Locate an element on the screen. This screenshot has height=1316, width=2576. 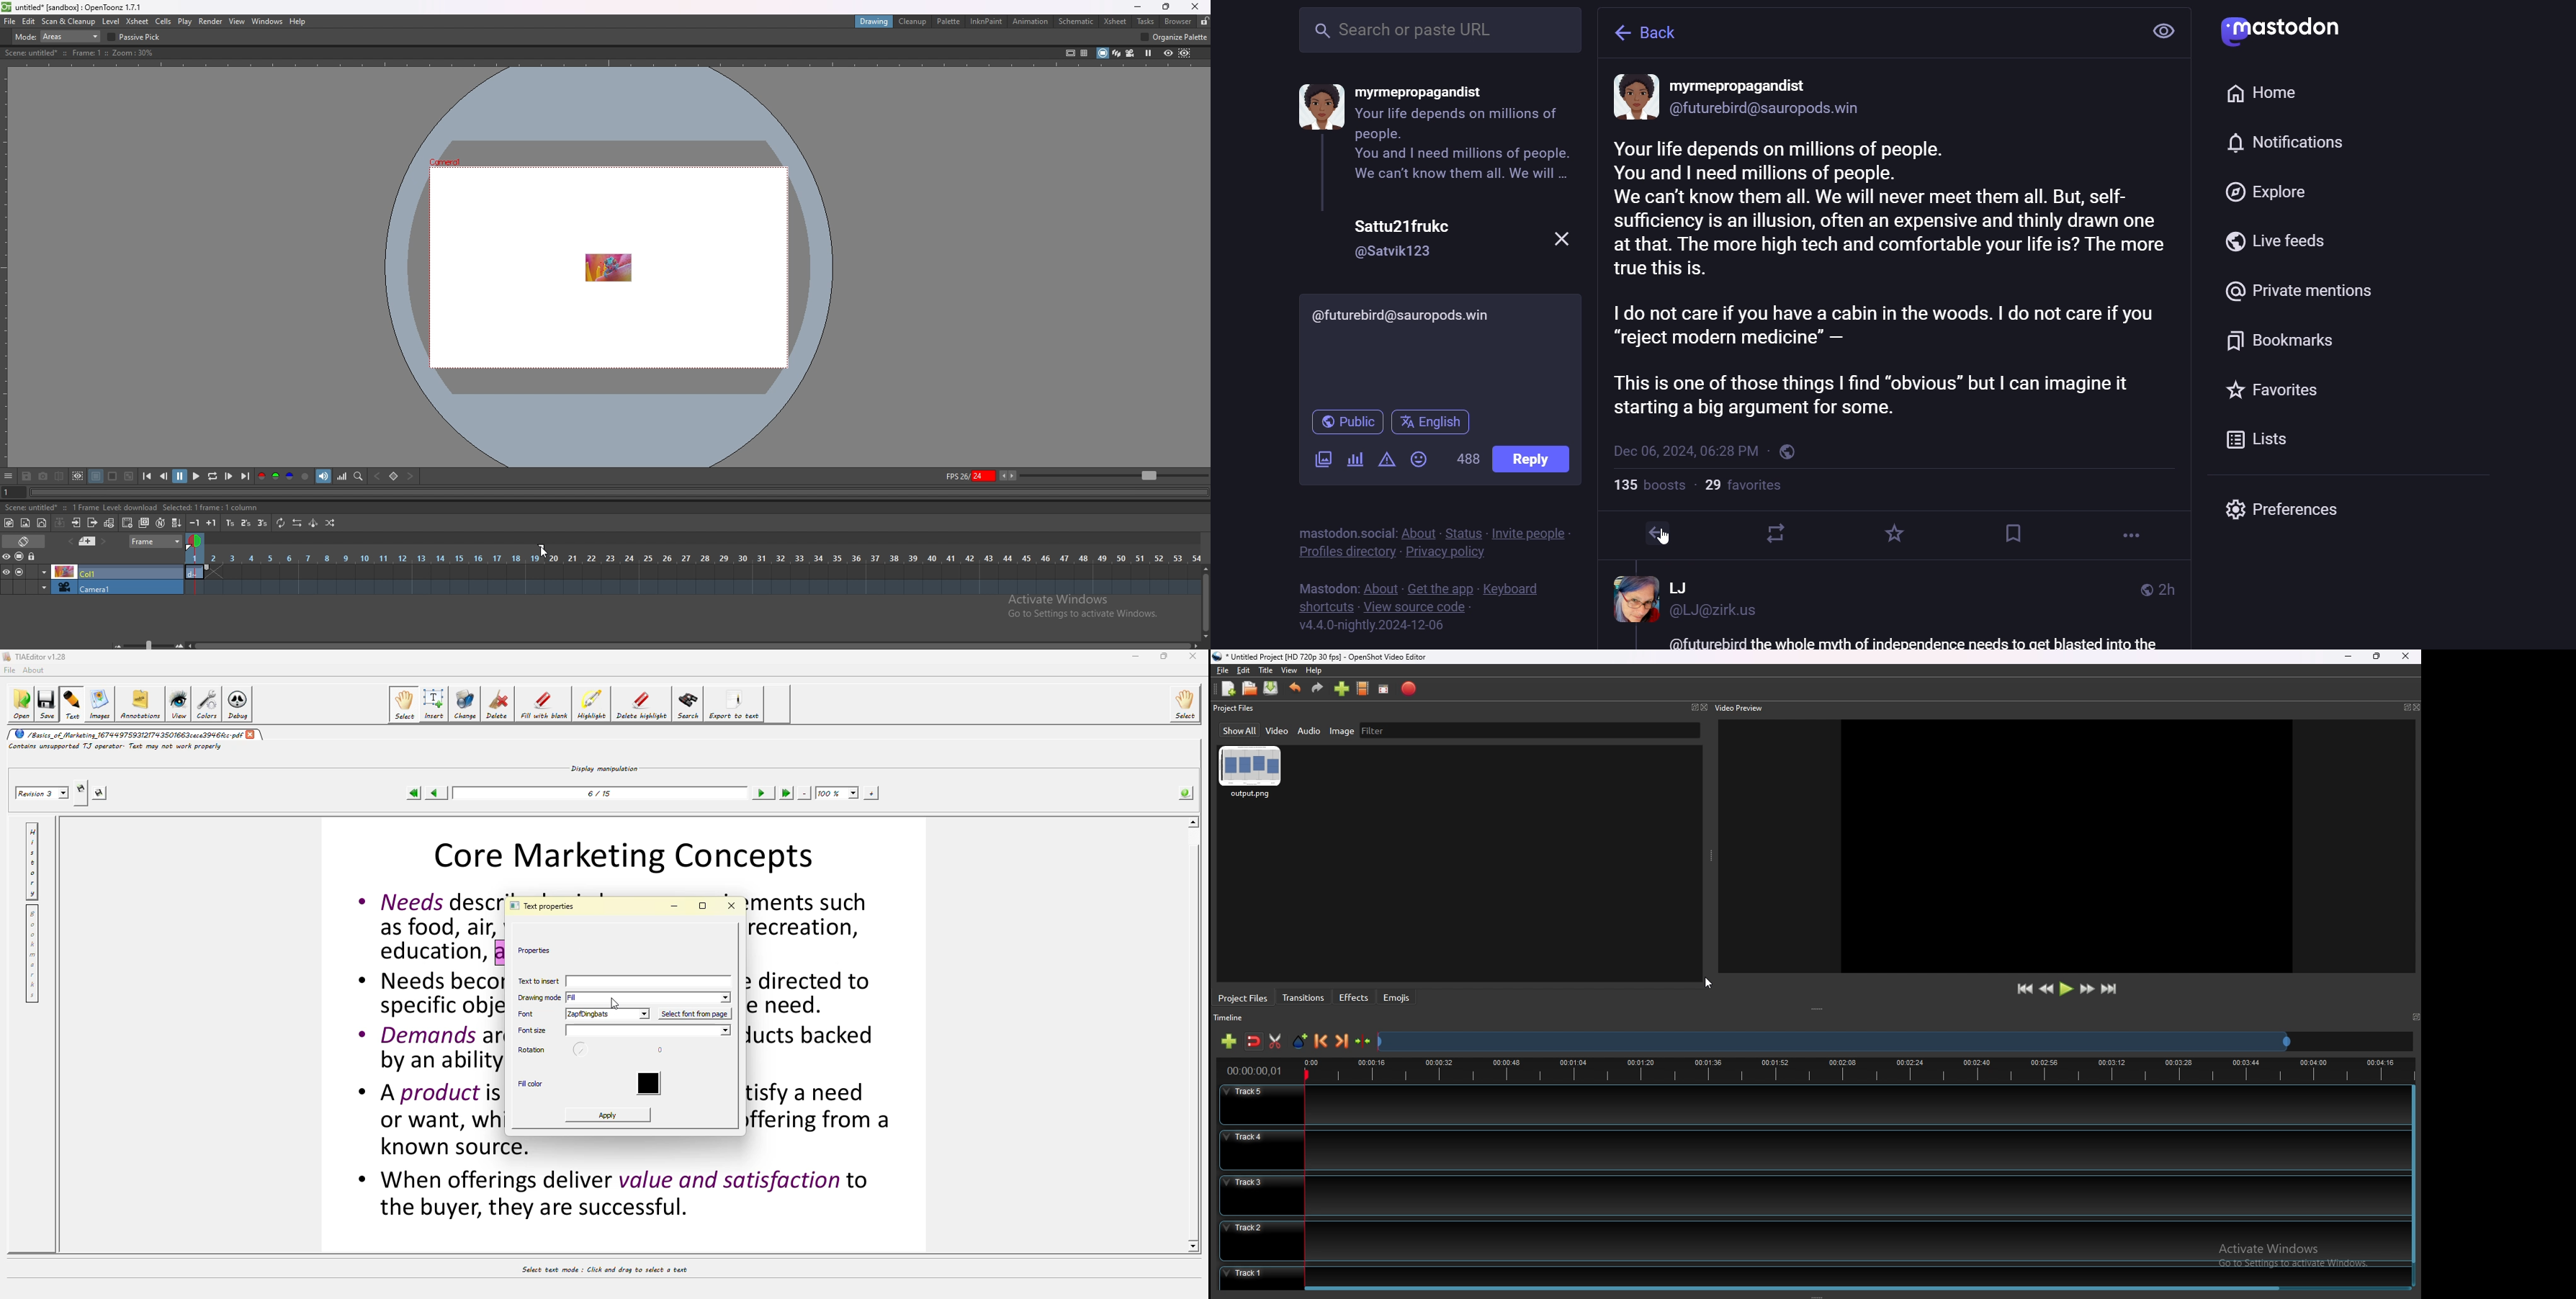
close is located at coordinates (1705, 708).